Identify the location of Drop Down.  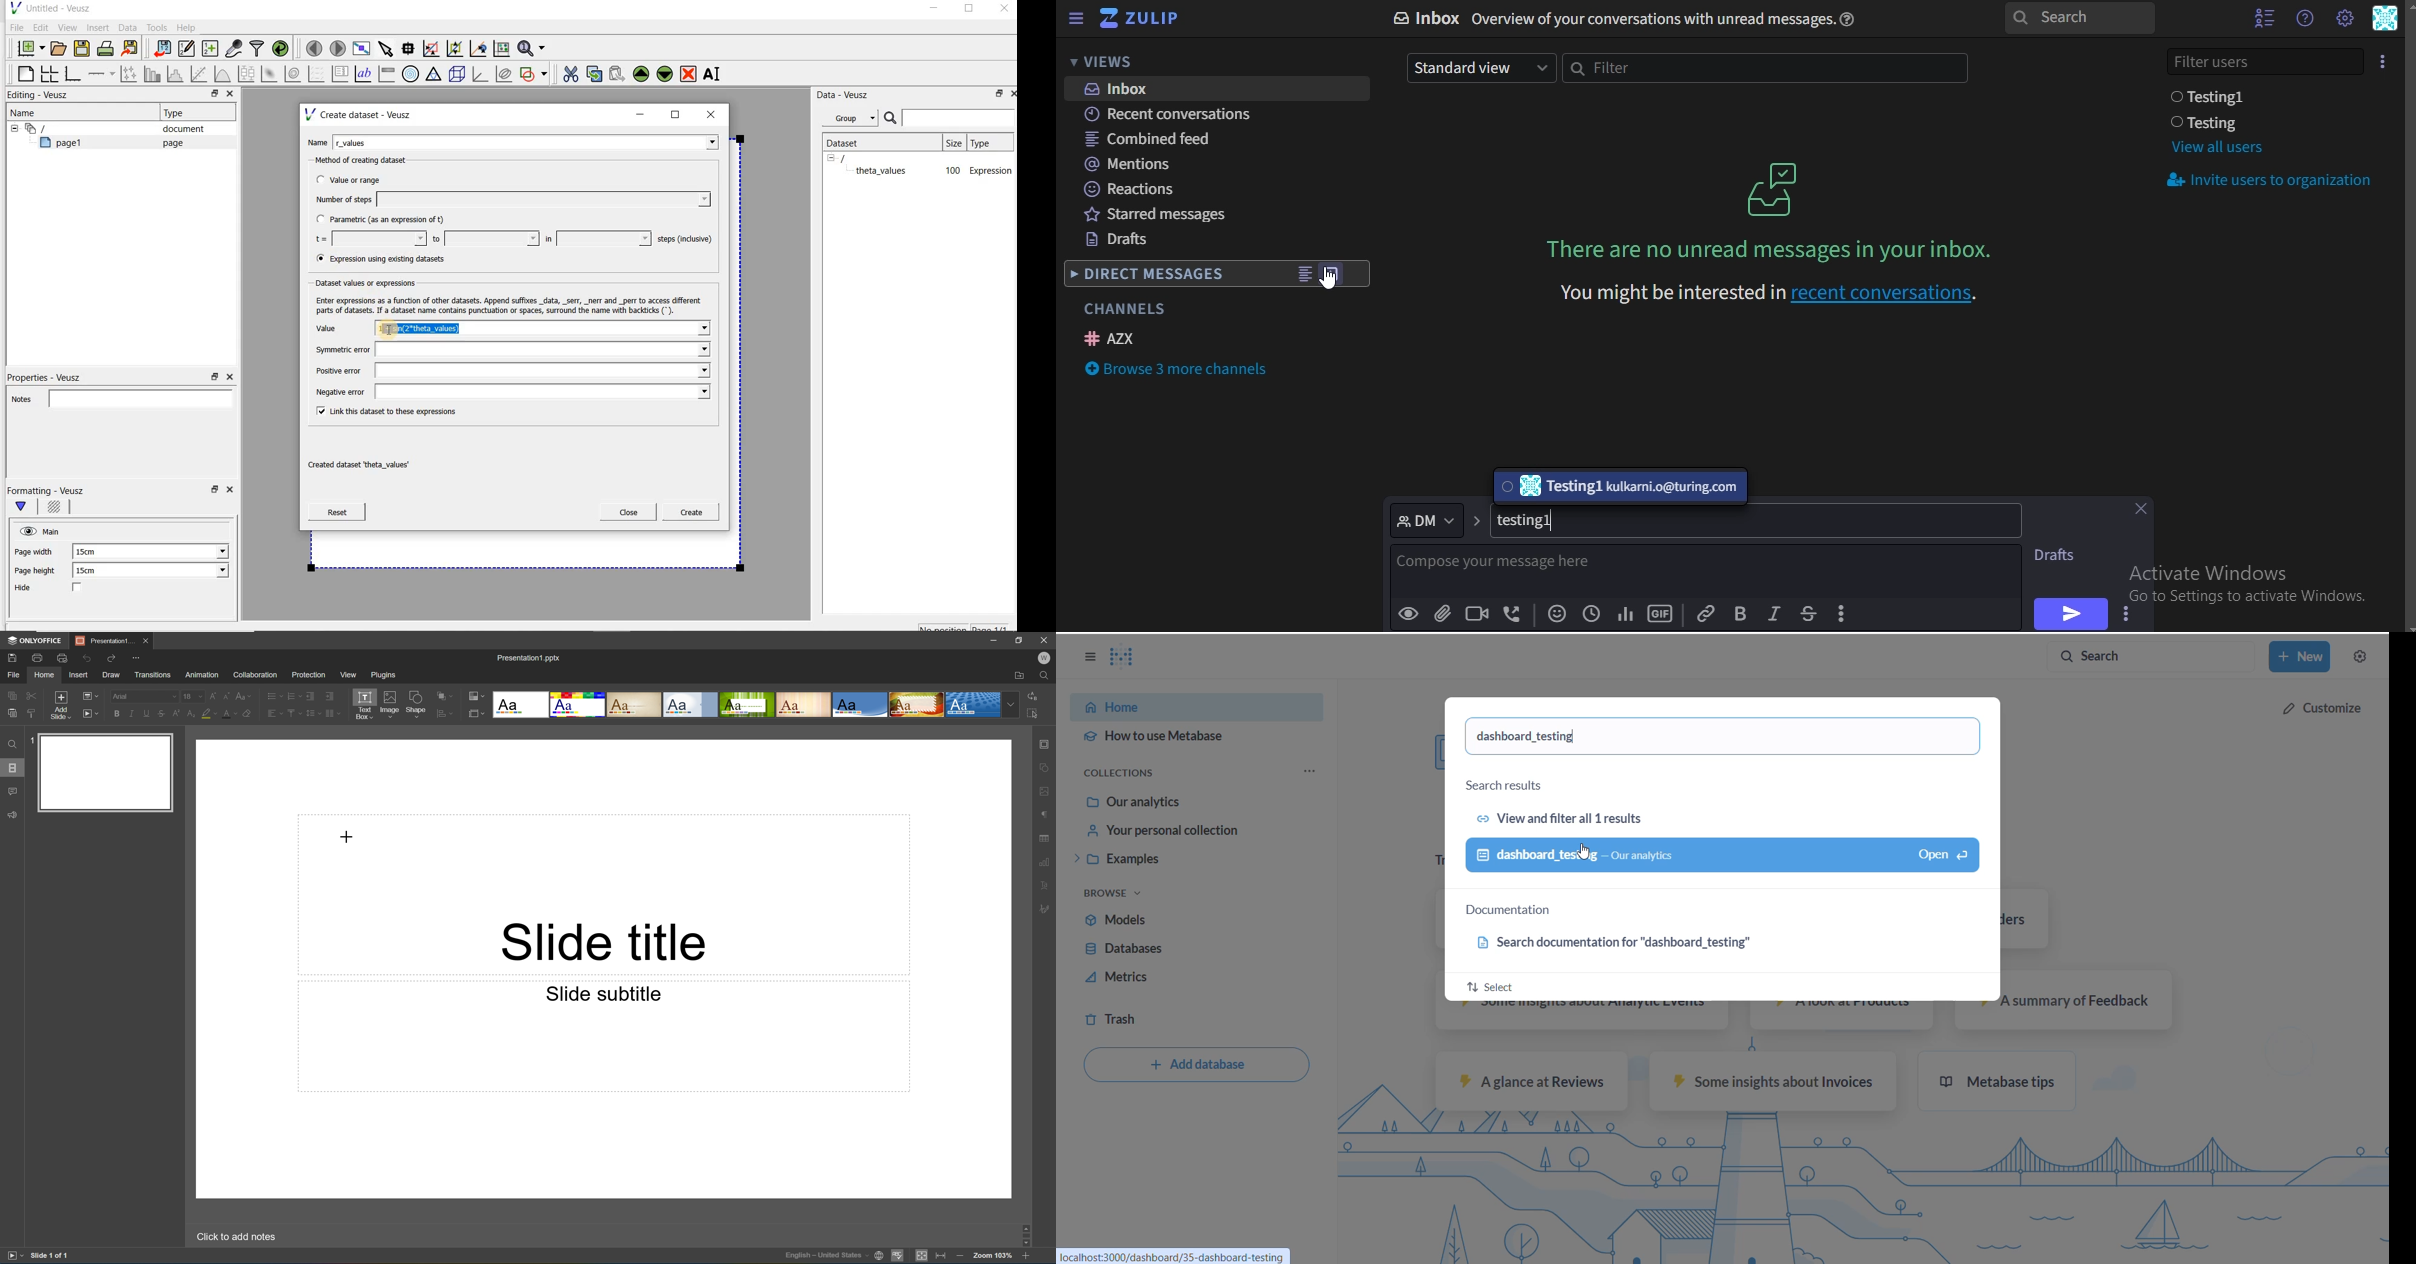
(1011, 704).